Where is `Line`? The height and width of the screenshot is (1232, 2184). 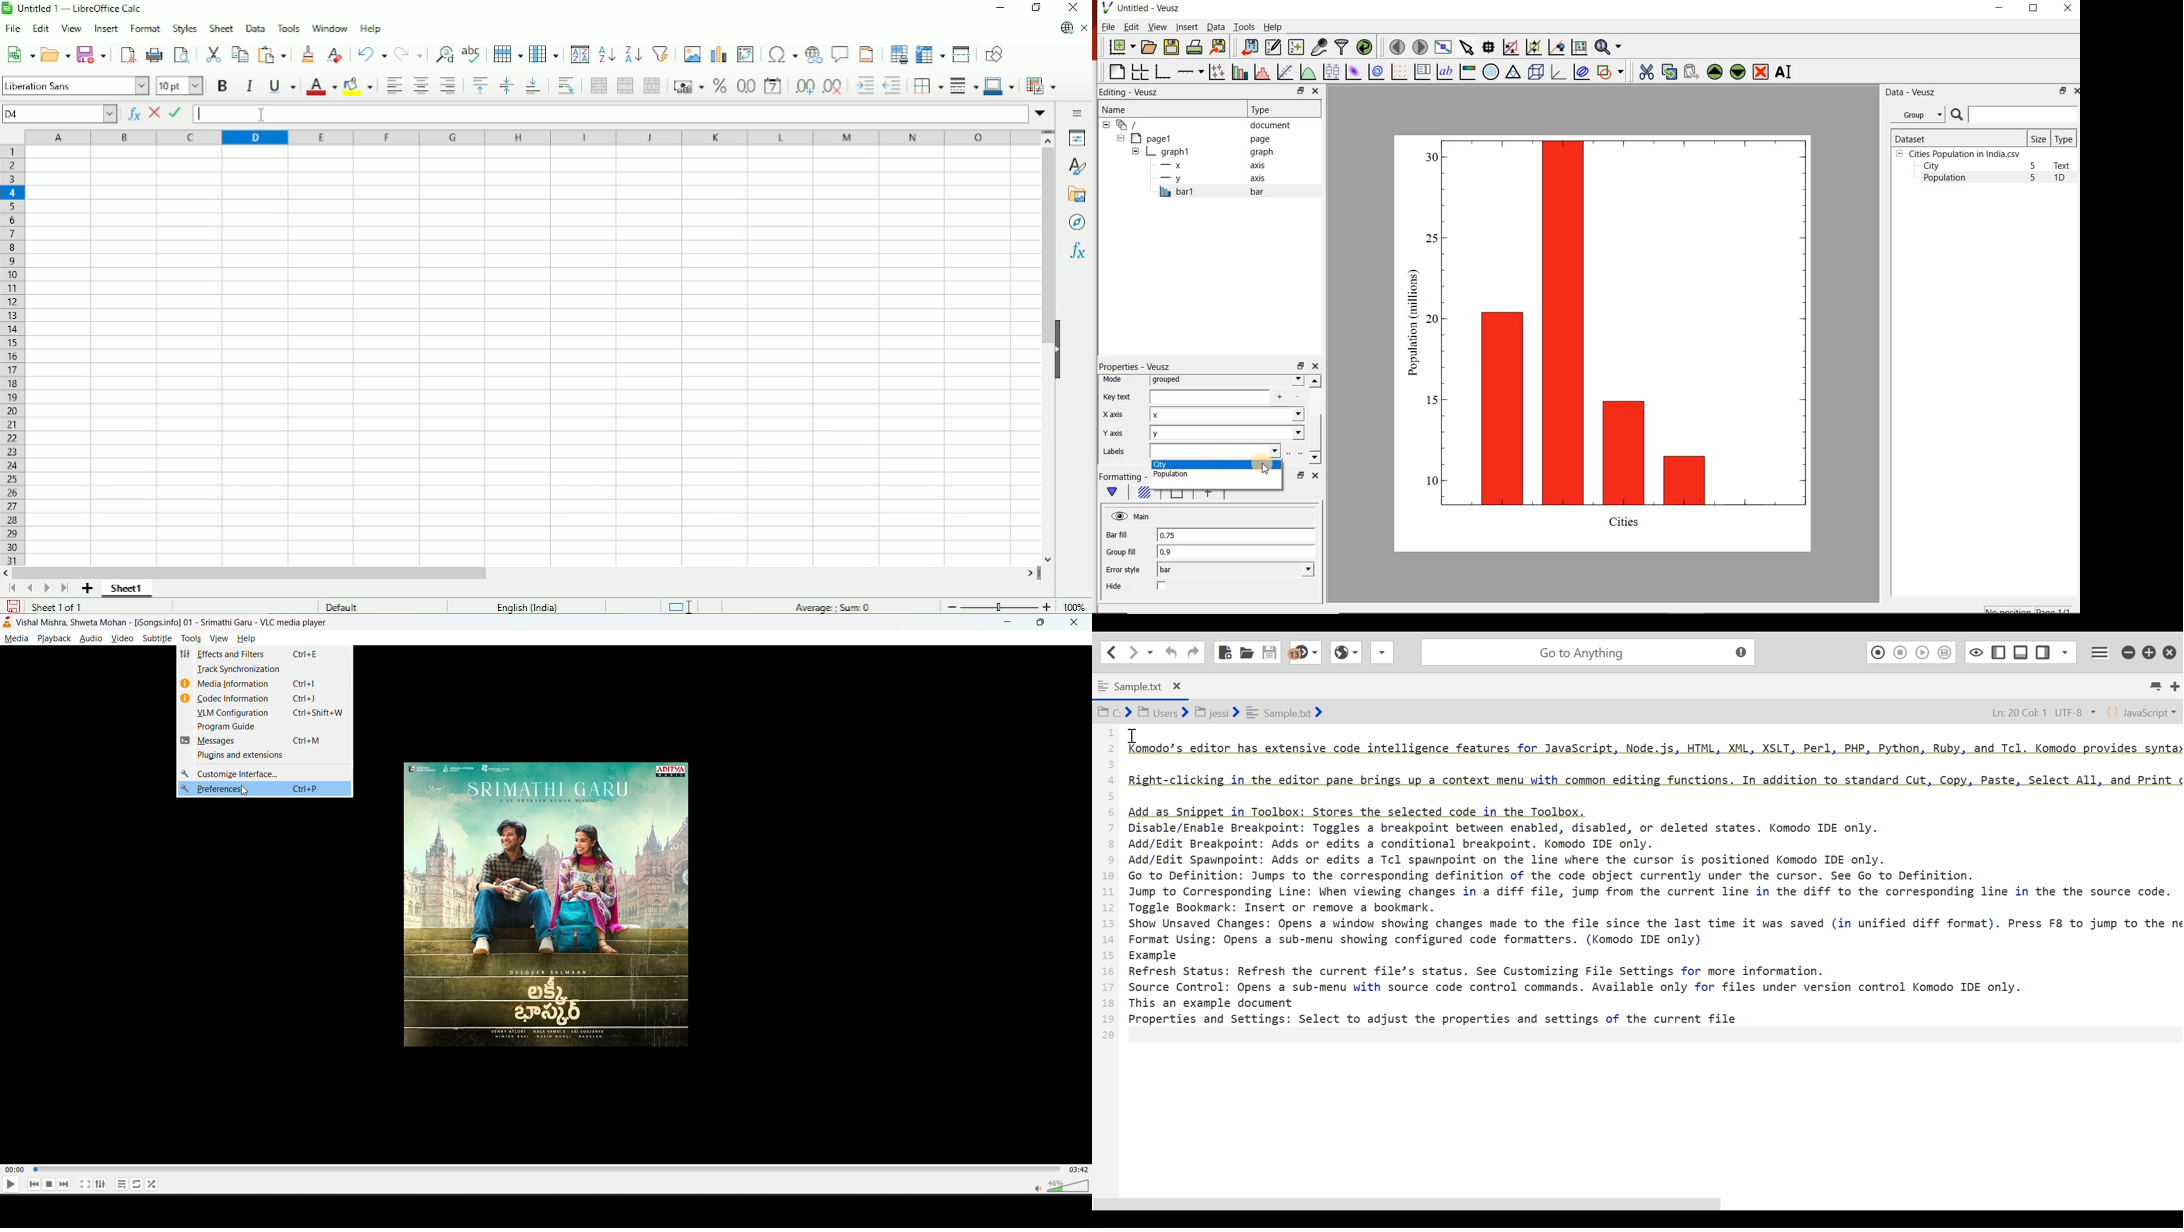
Line is located at coordinates (1174, 496).